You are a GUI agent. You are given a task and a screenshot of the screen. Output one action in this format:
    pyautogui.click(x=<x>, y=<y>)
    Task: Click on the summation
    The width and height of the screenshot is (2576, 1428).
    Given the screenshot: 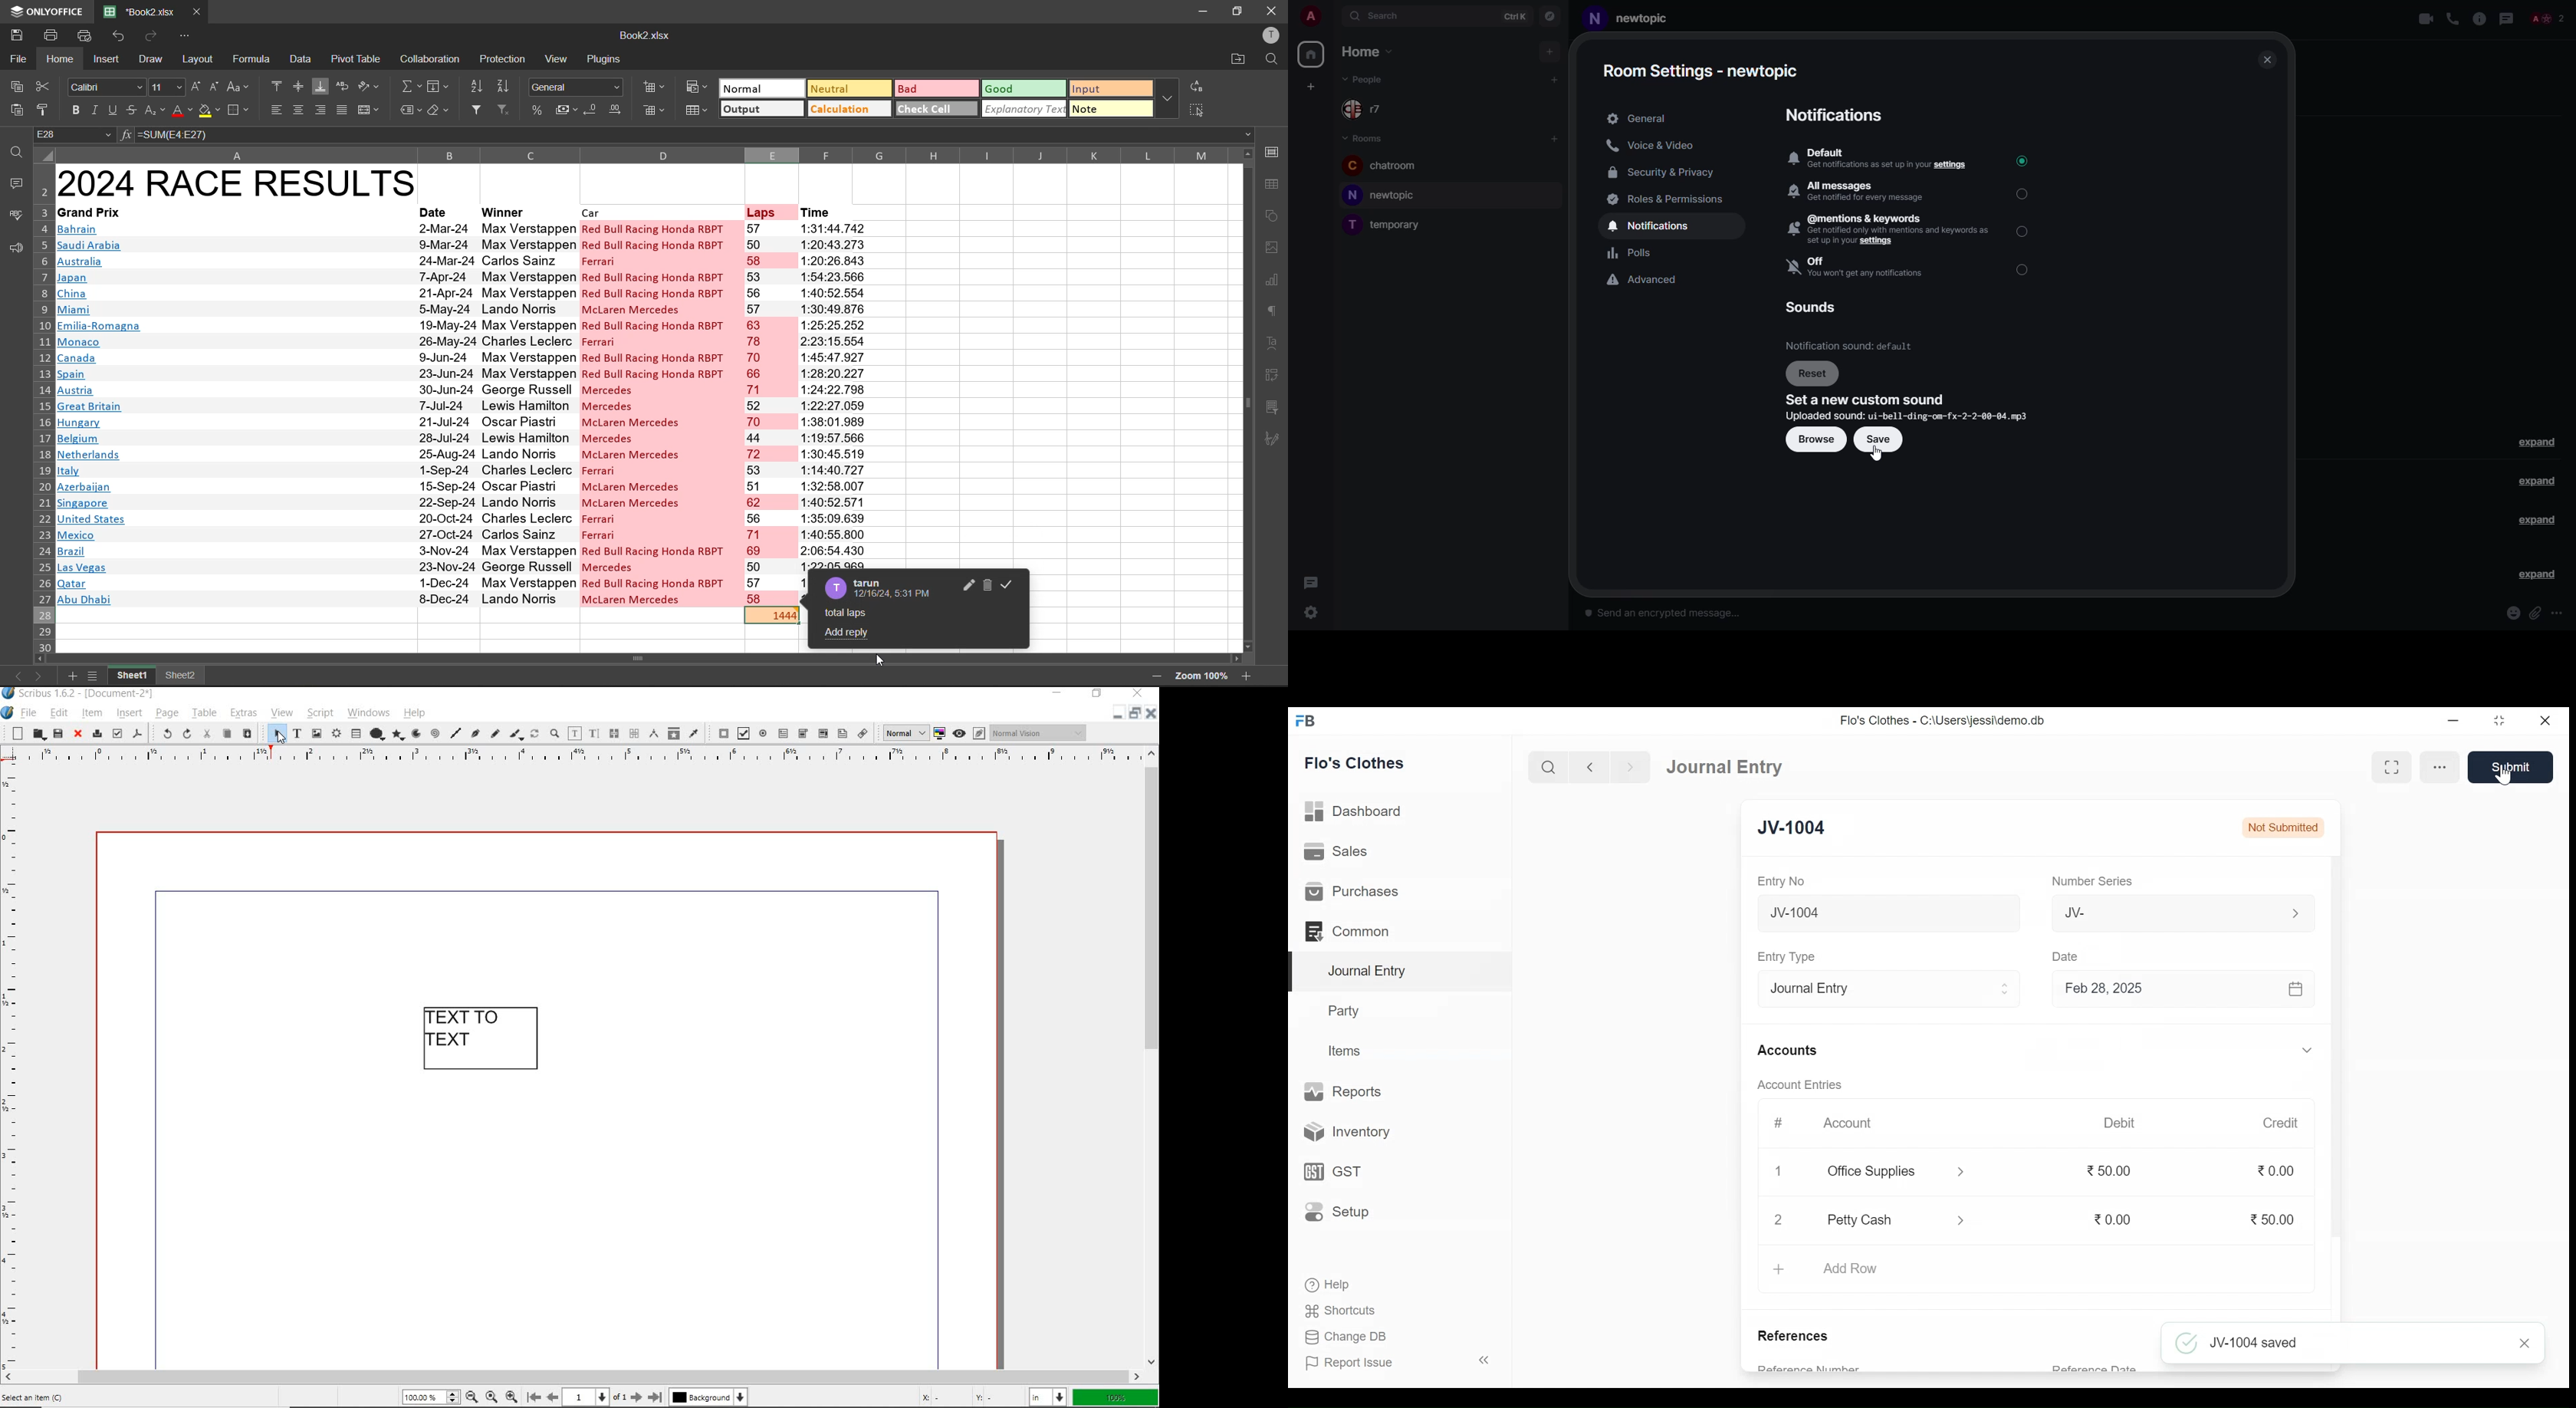 What is the action you would take?
    pyautogui.click(x=411, y=87)
    